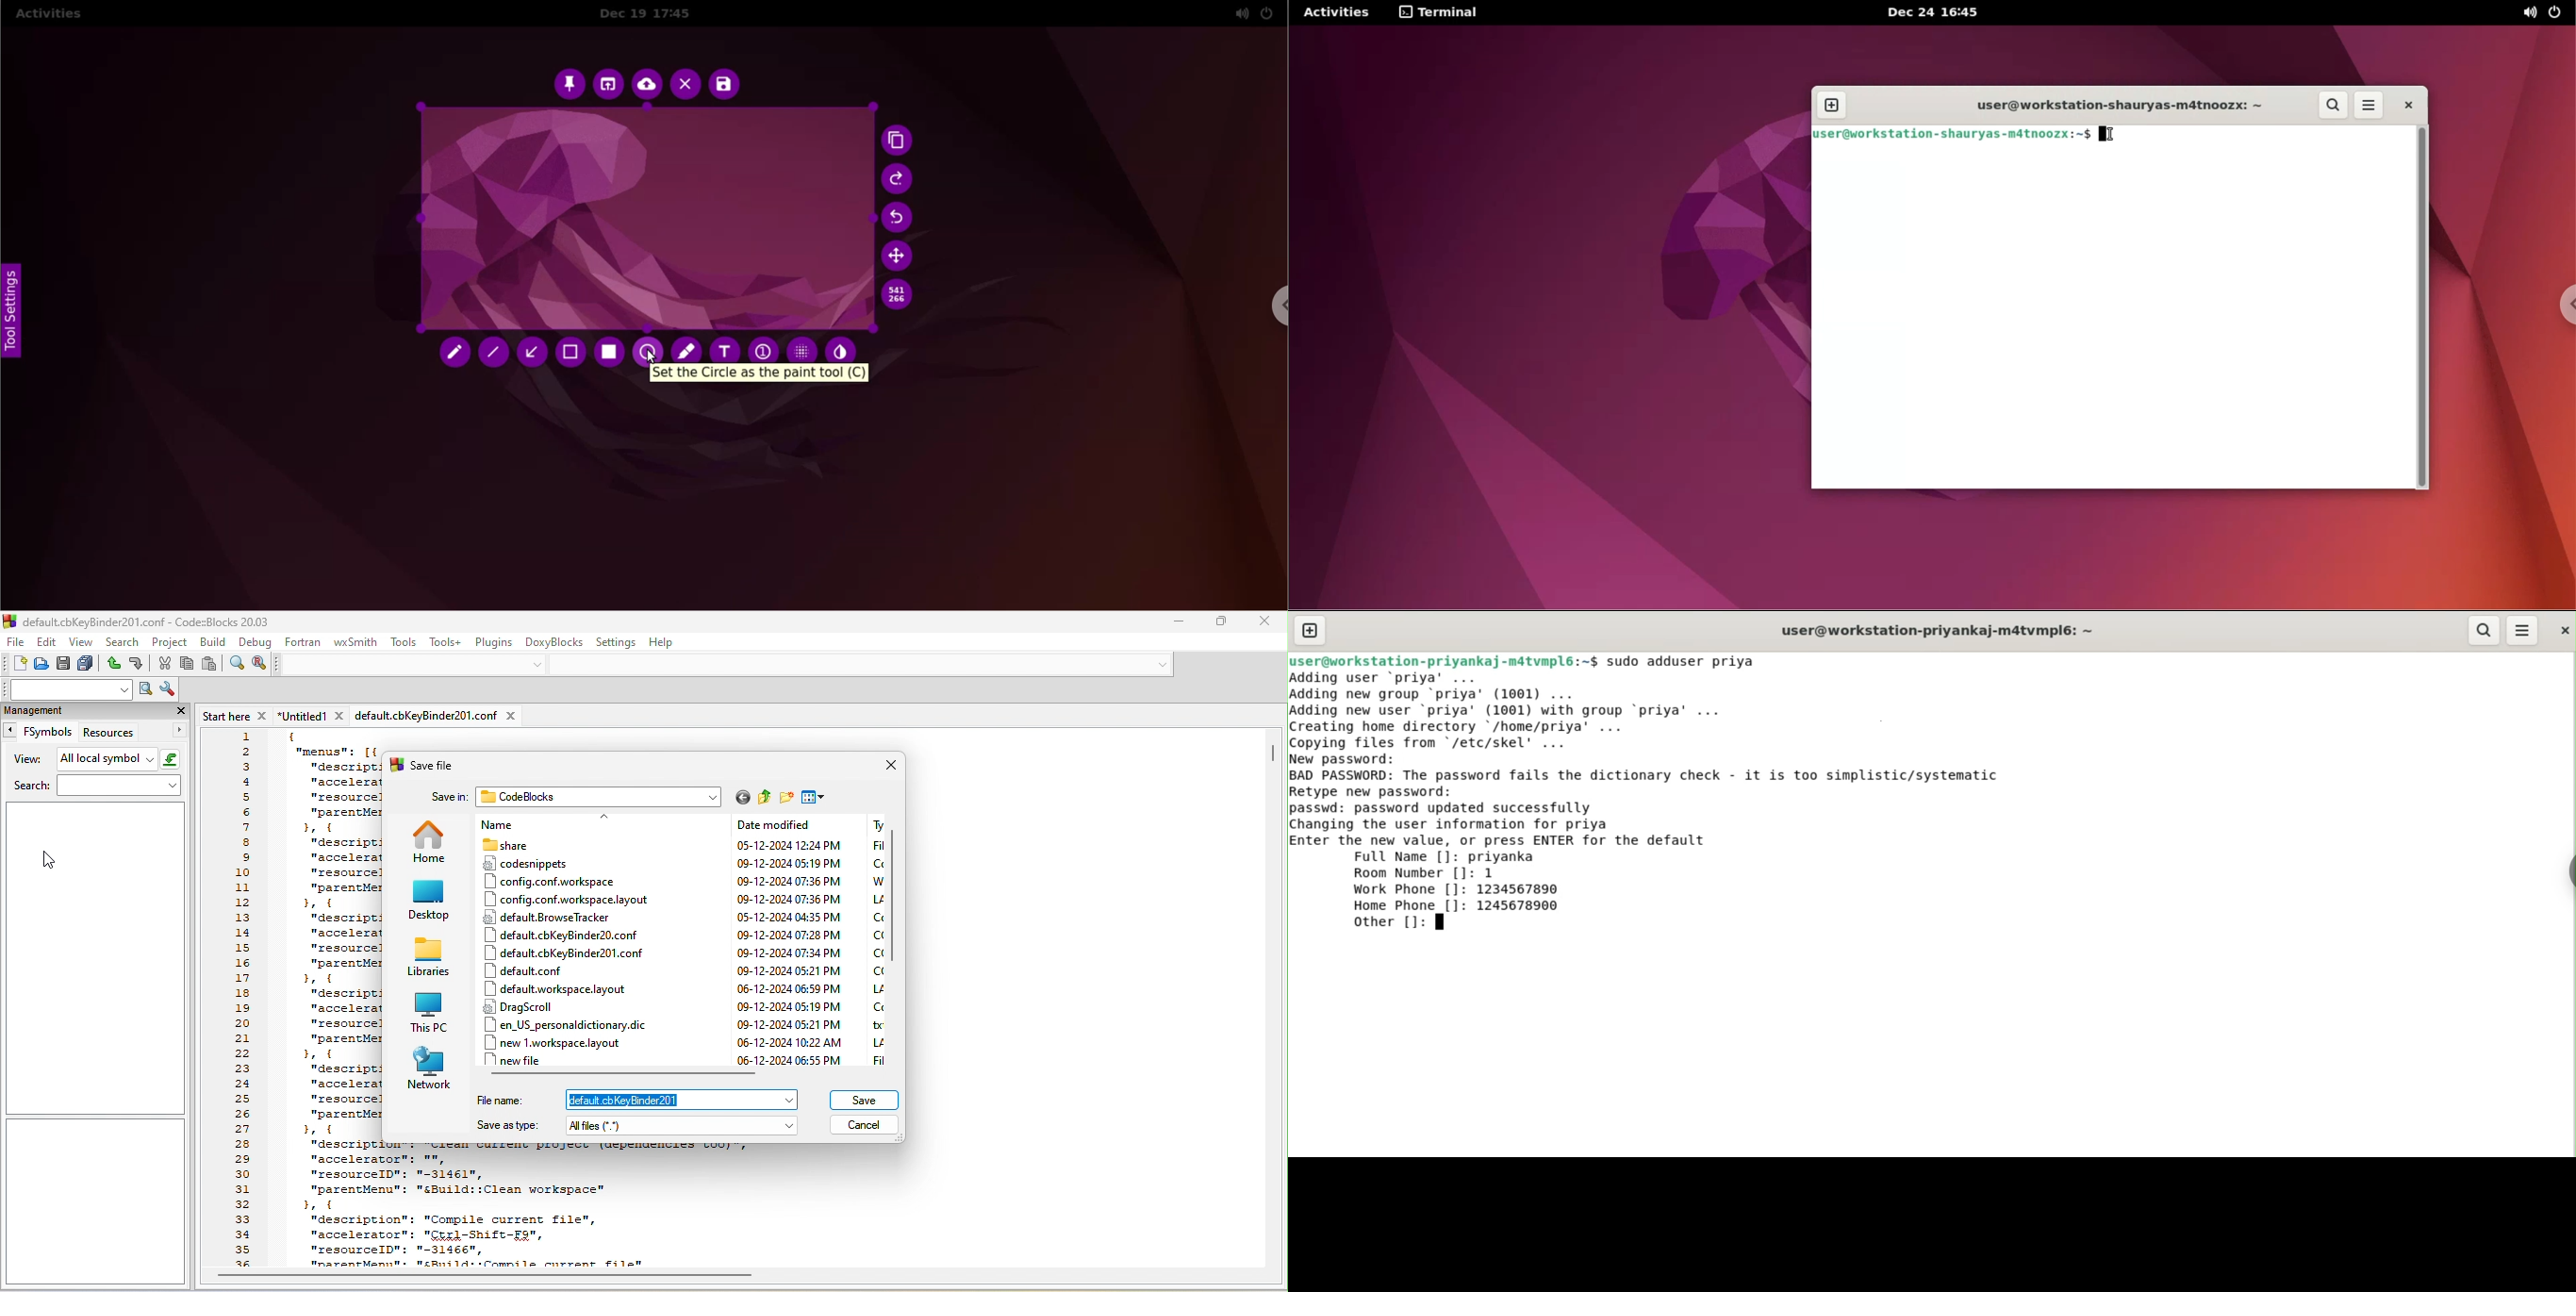 This screenshot has width=2576, height=1316. I want to click on sudo adduser priya, so click(1683, 661).